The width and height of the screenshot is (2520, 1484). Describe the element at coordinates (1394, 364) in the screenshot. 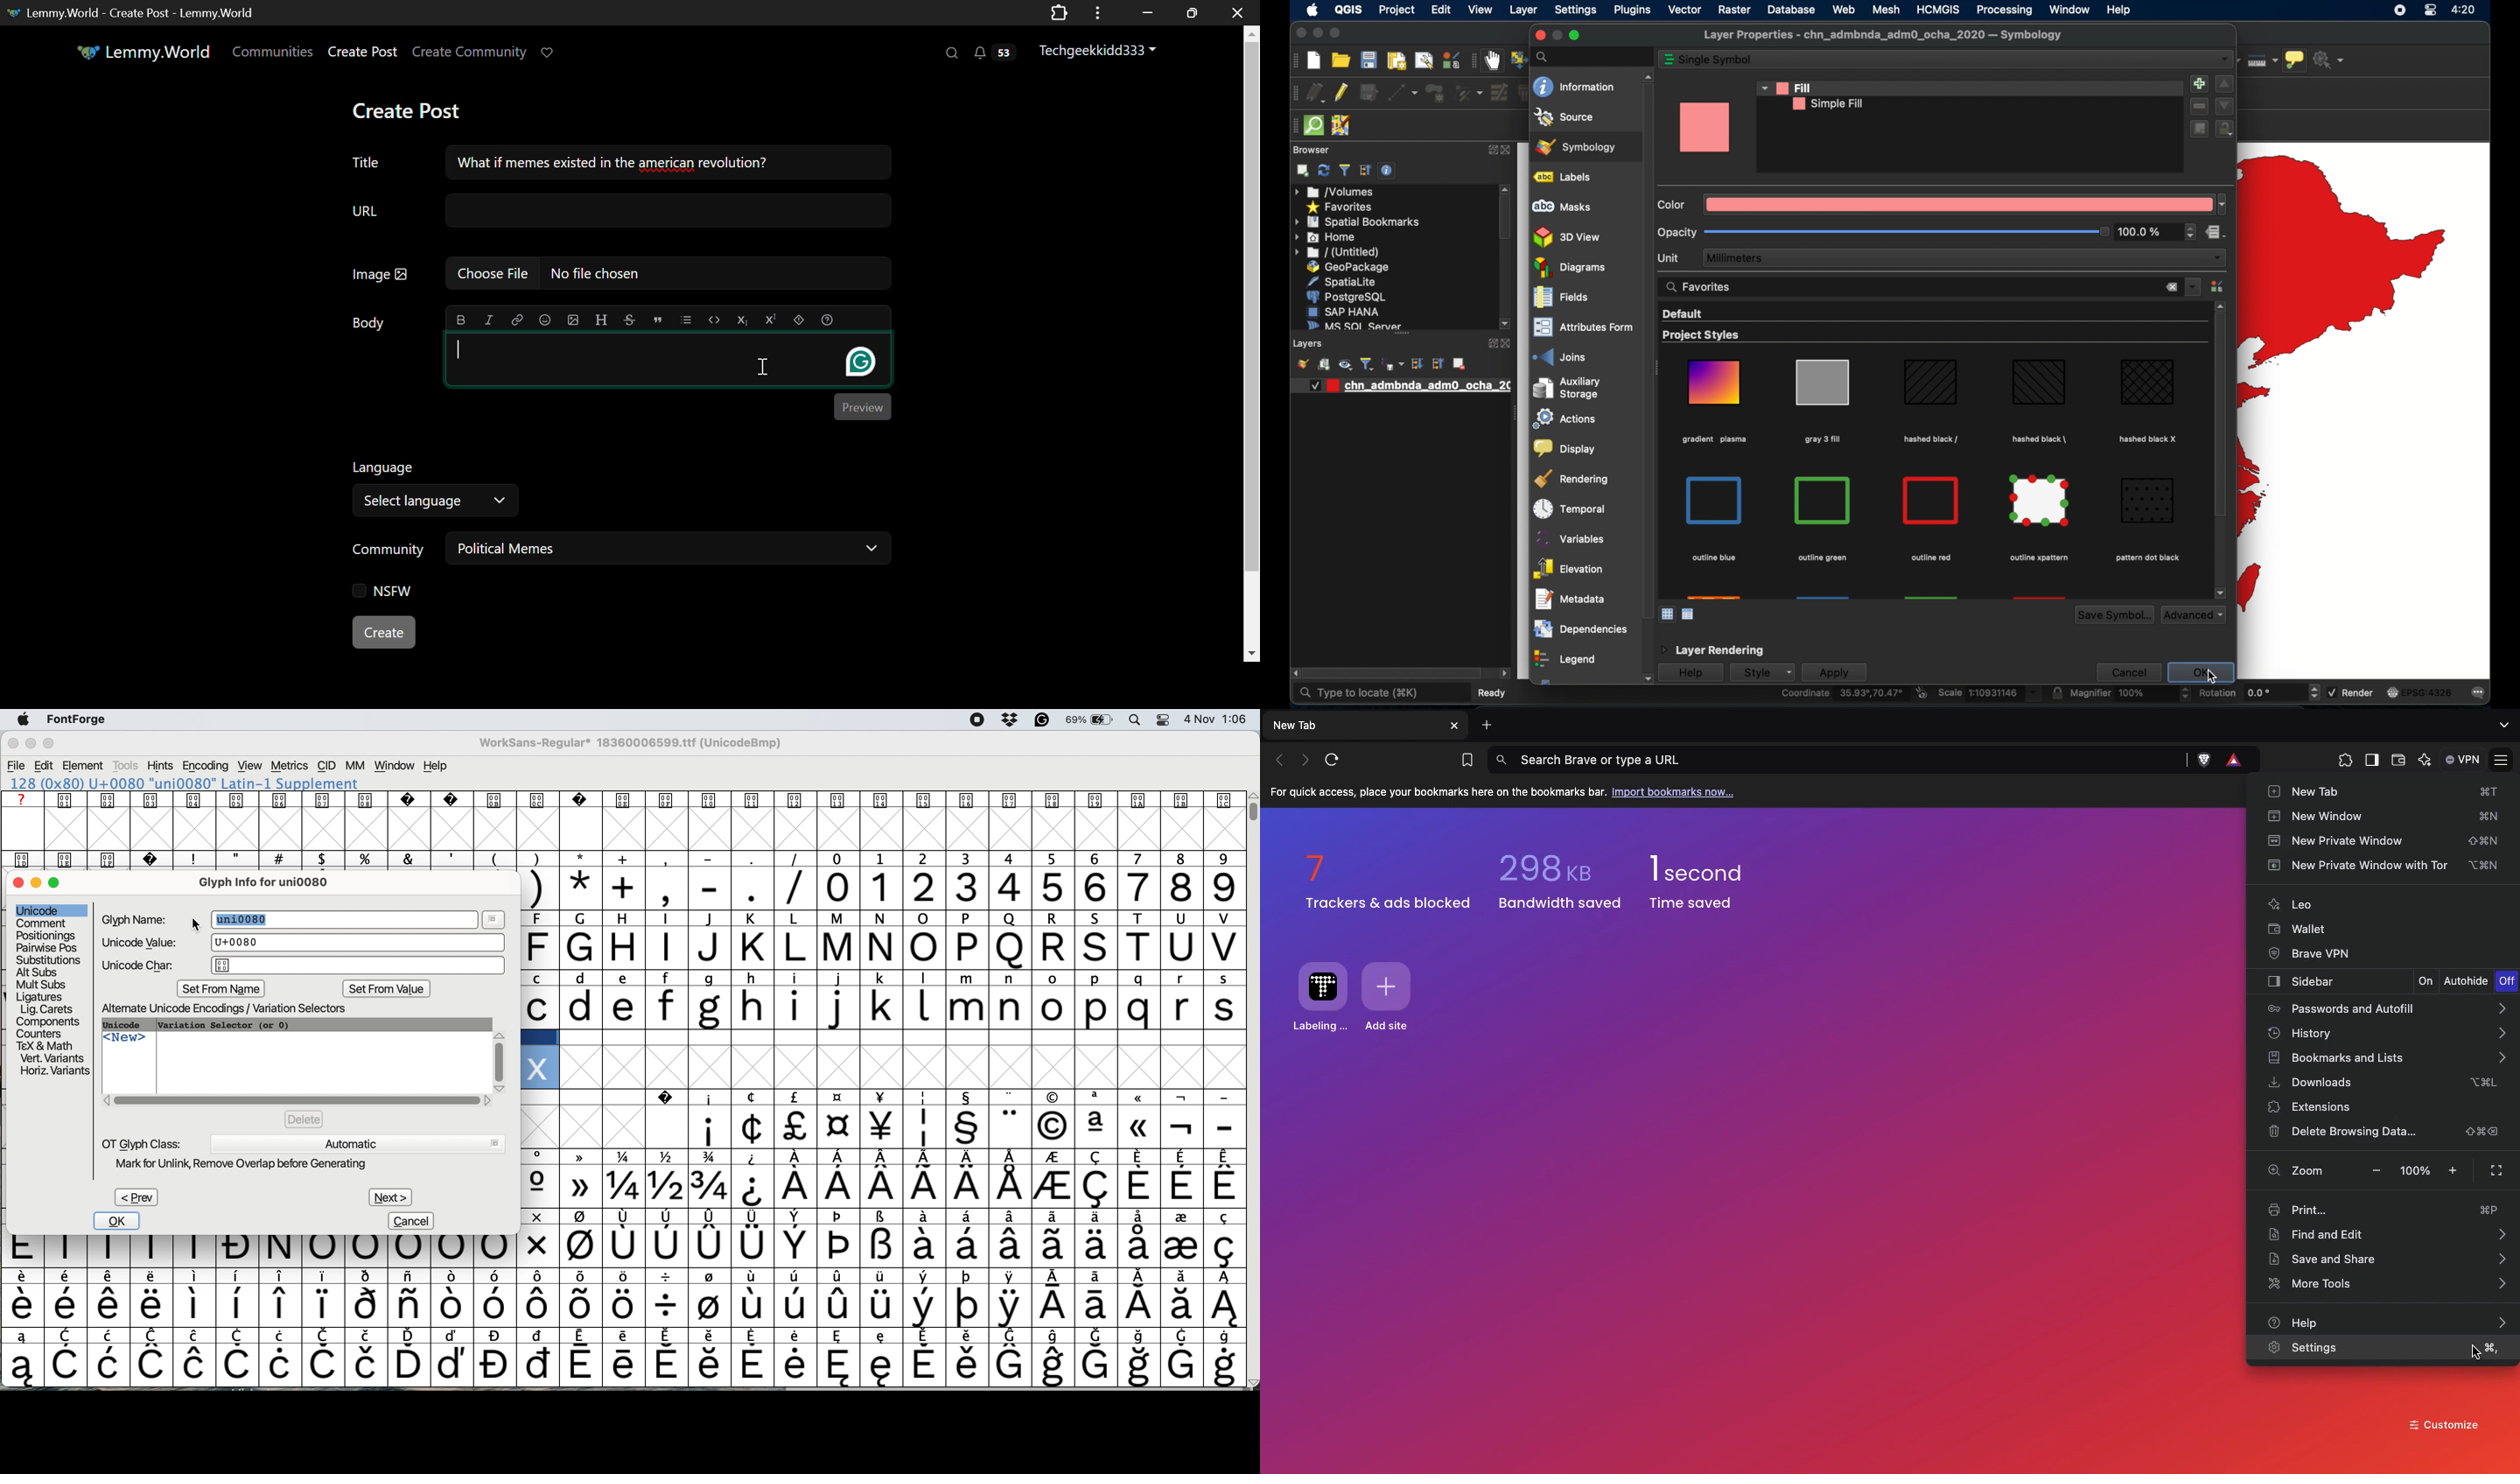

I see `filter legend by expression` at that location.